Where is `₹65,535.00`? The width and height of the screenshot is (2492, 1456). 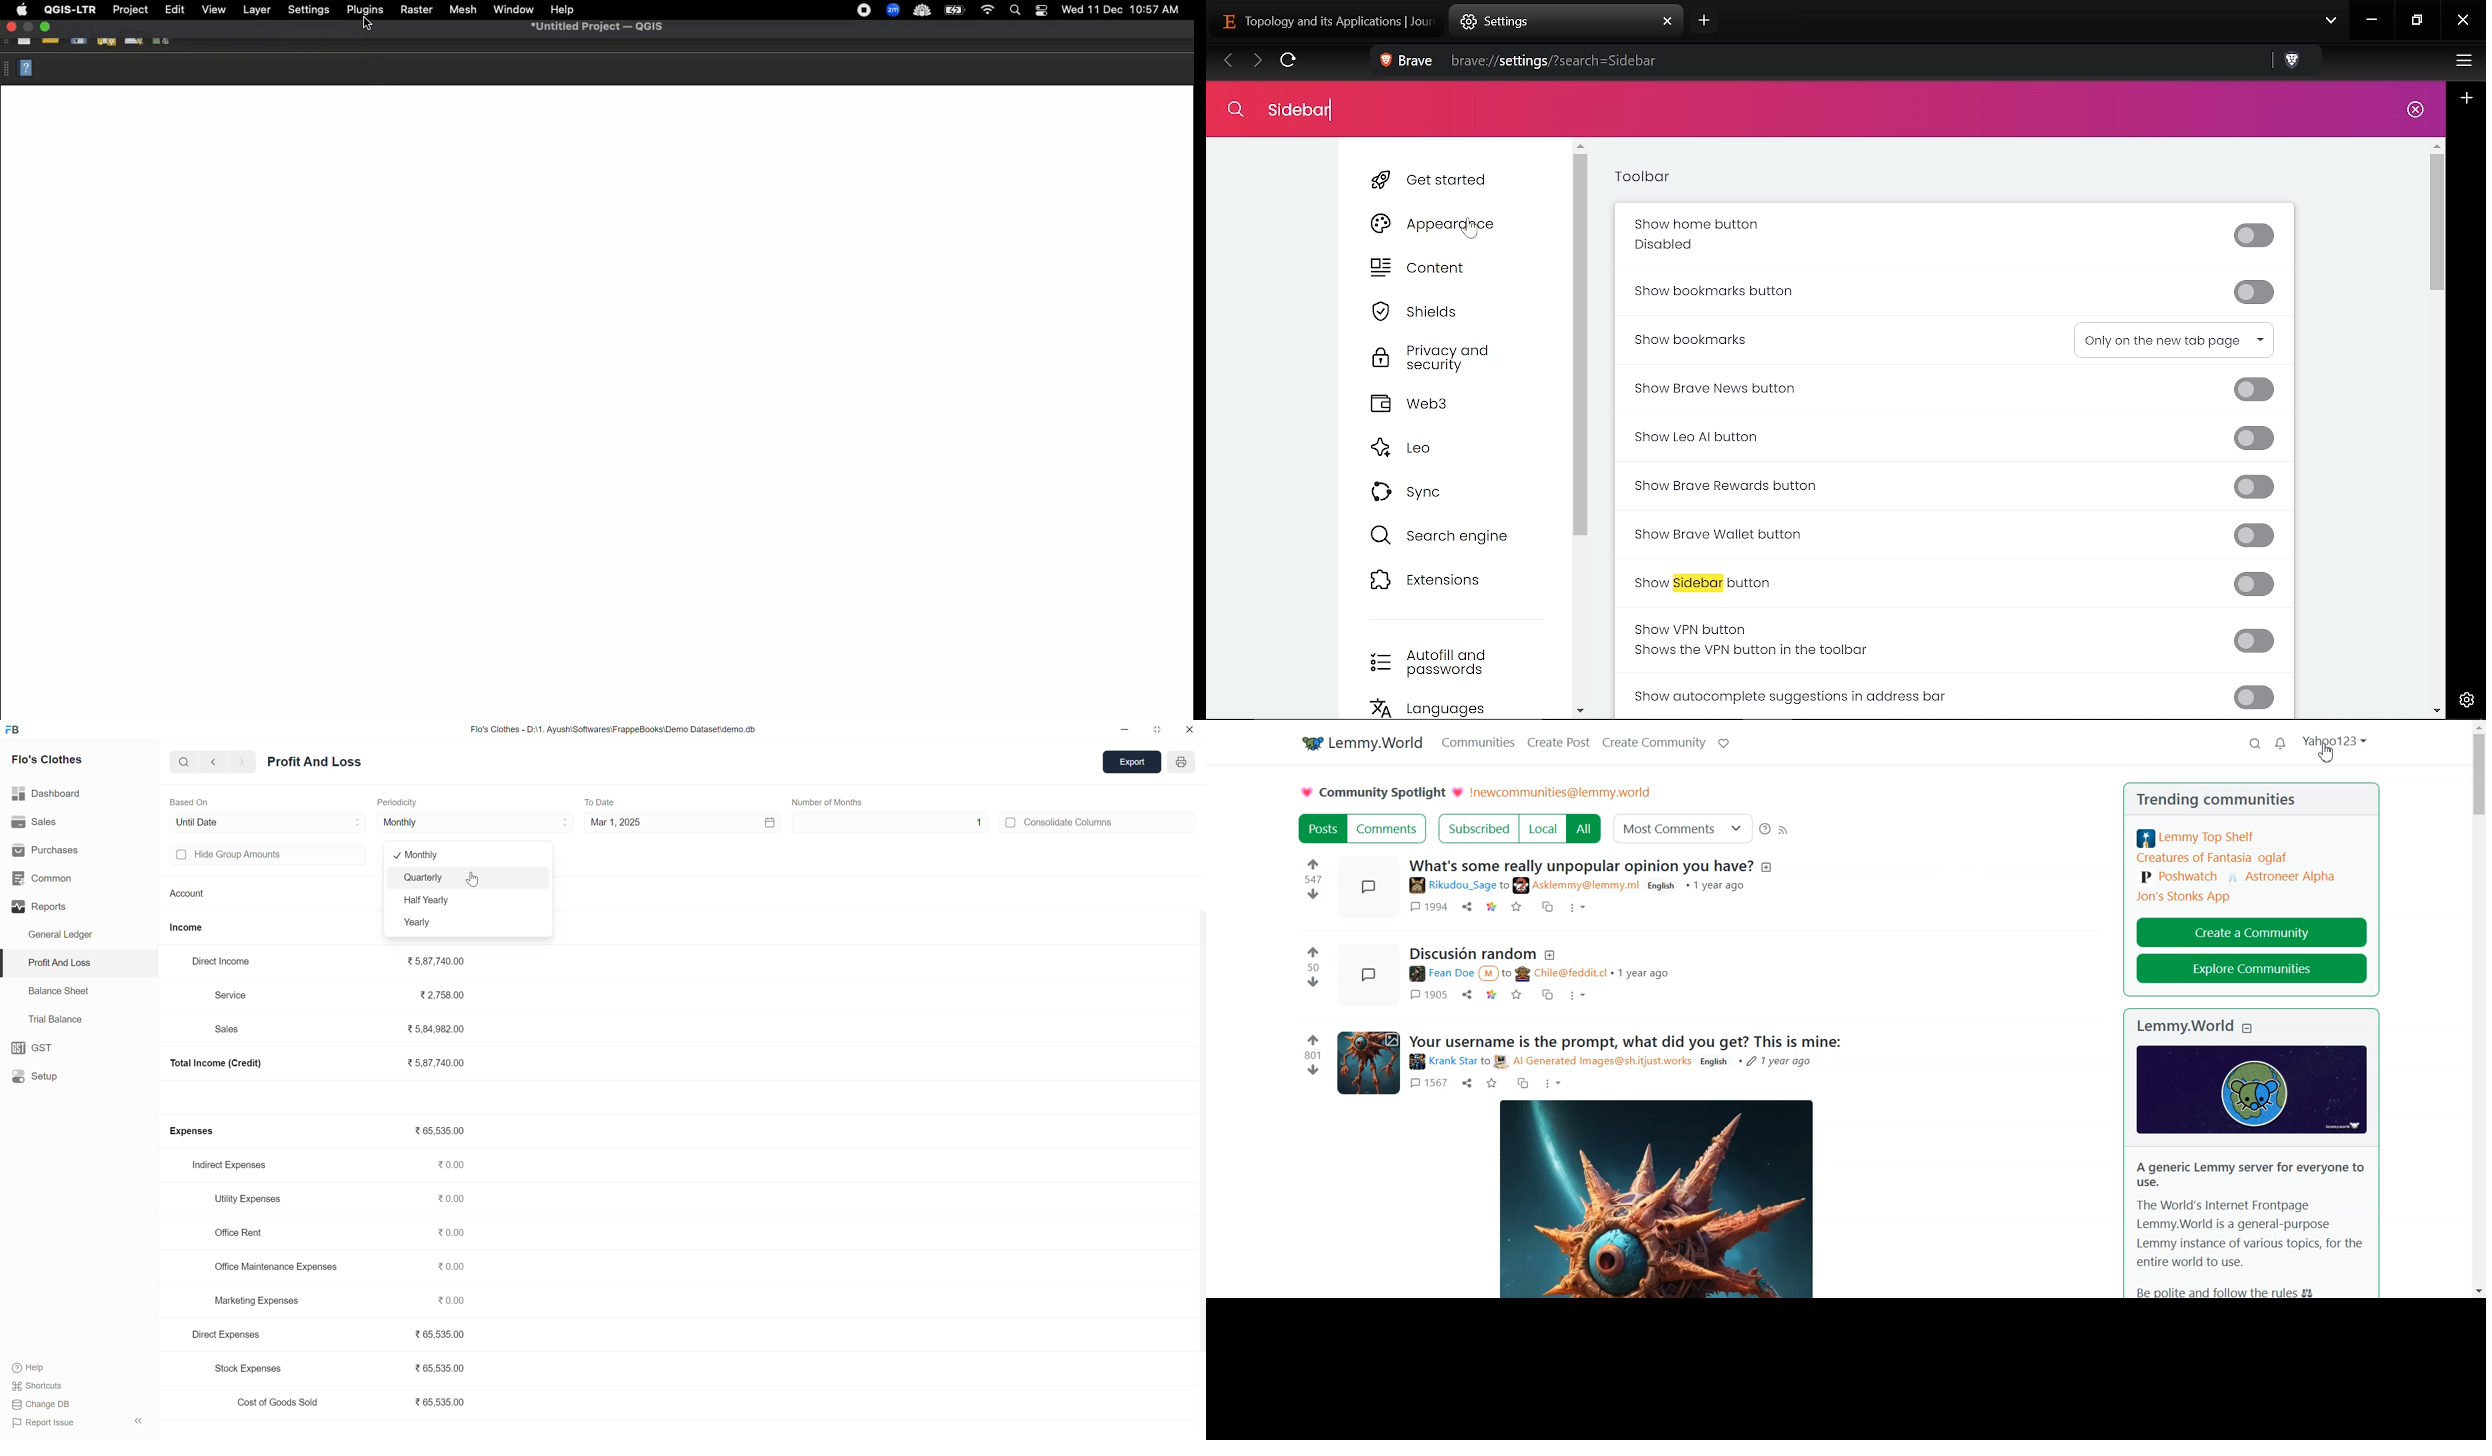
₹65,535.00 is located at coordinates (446, 1365).